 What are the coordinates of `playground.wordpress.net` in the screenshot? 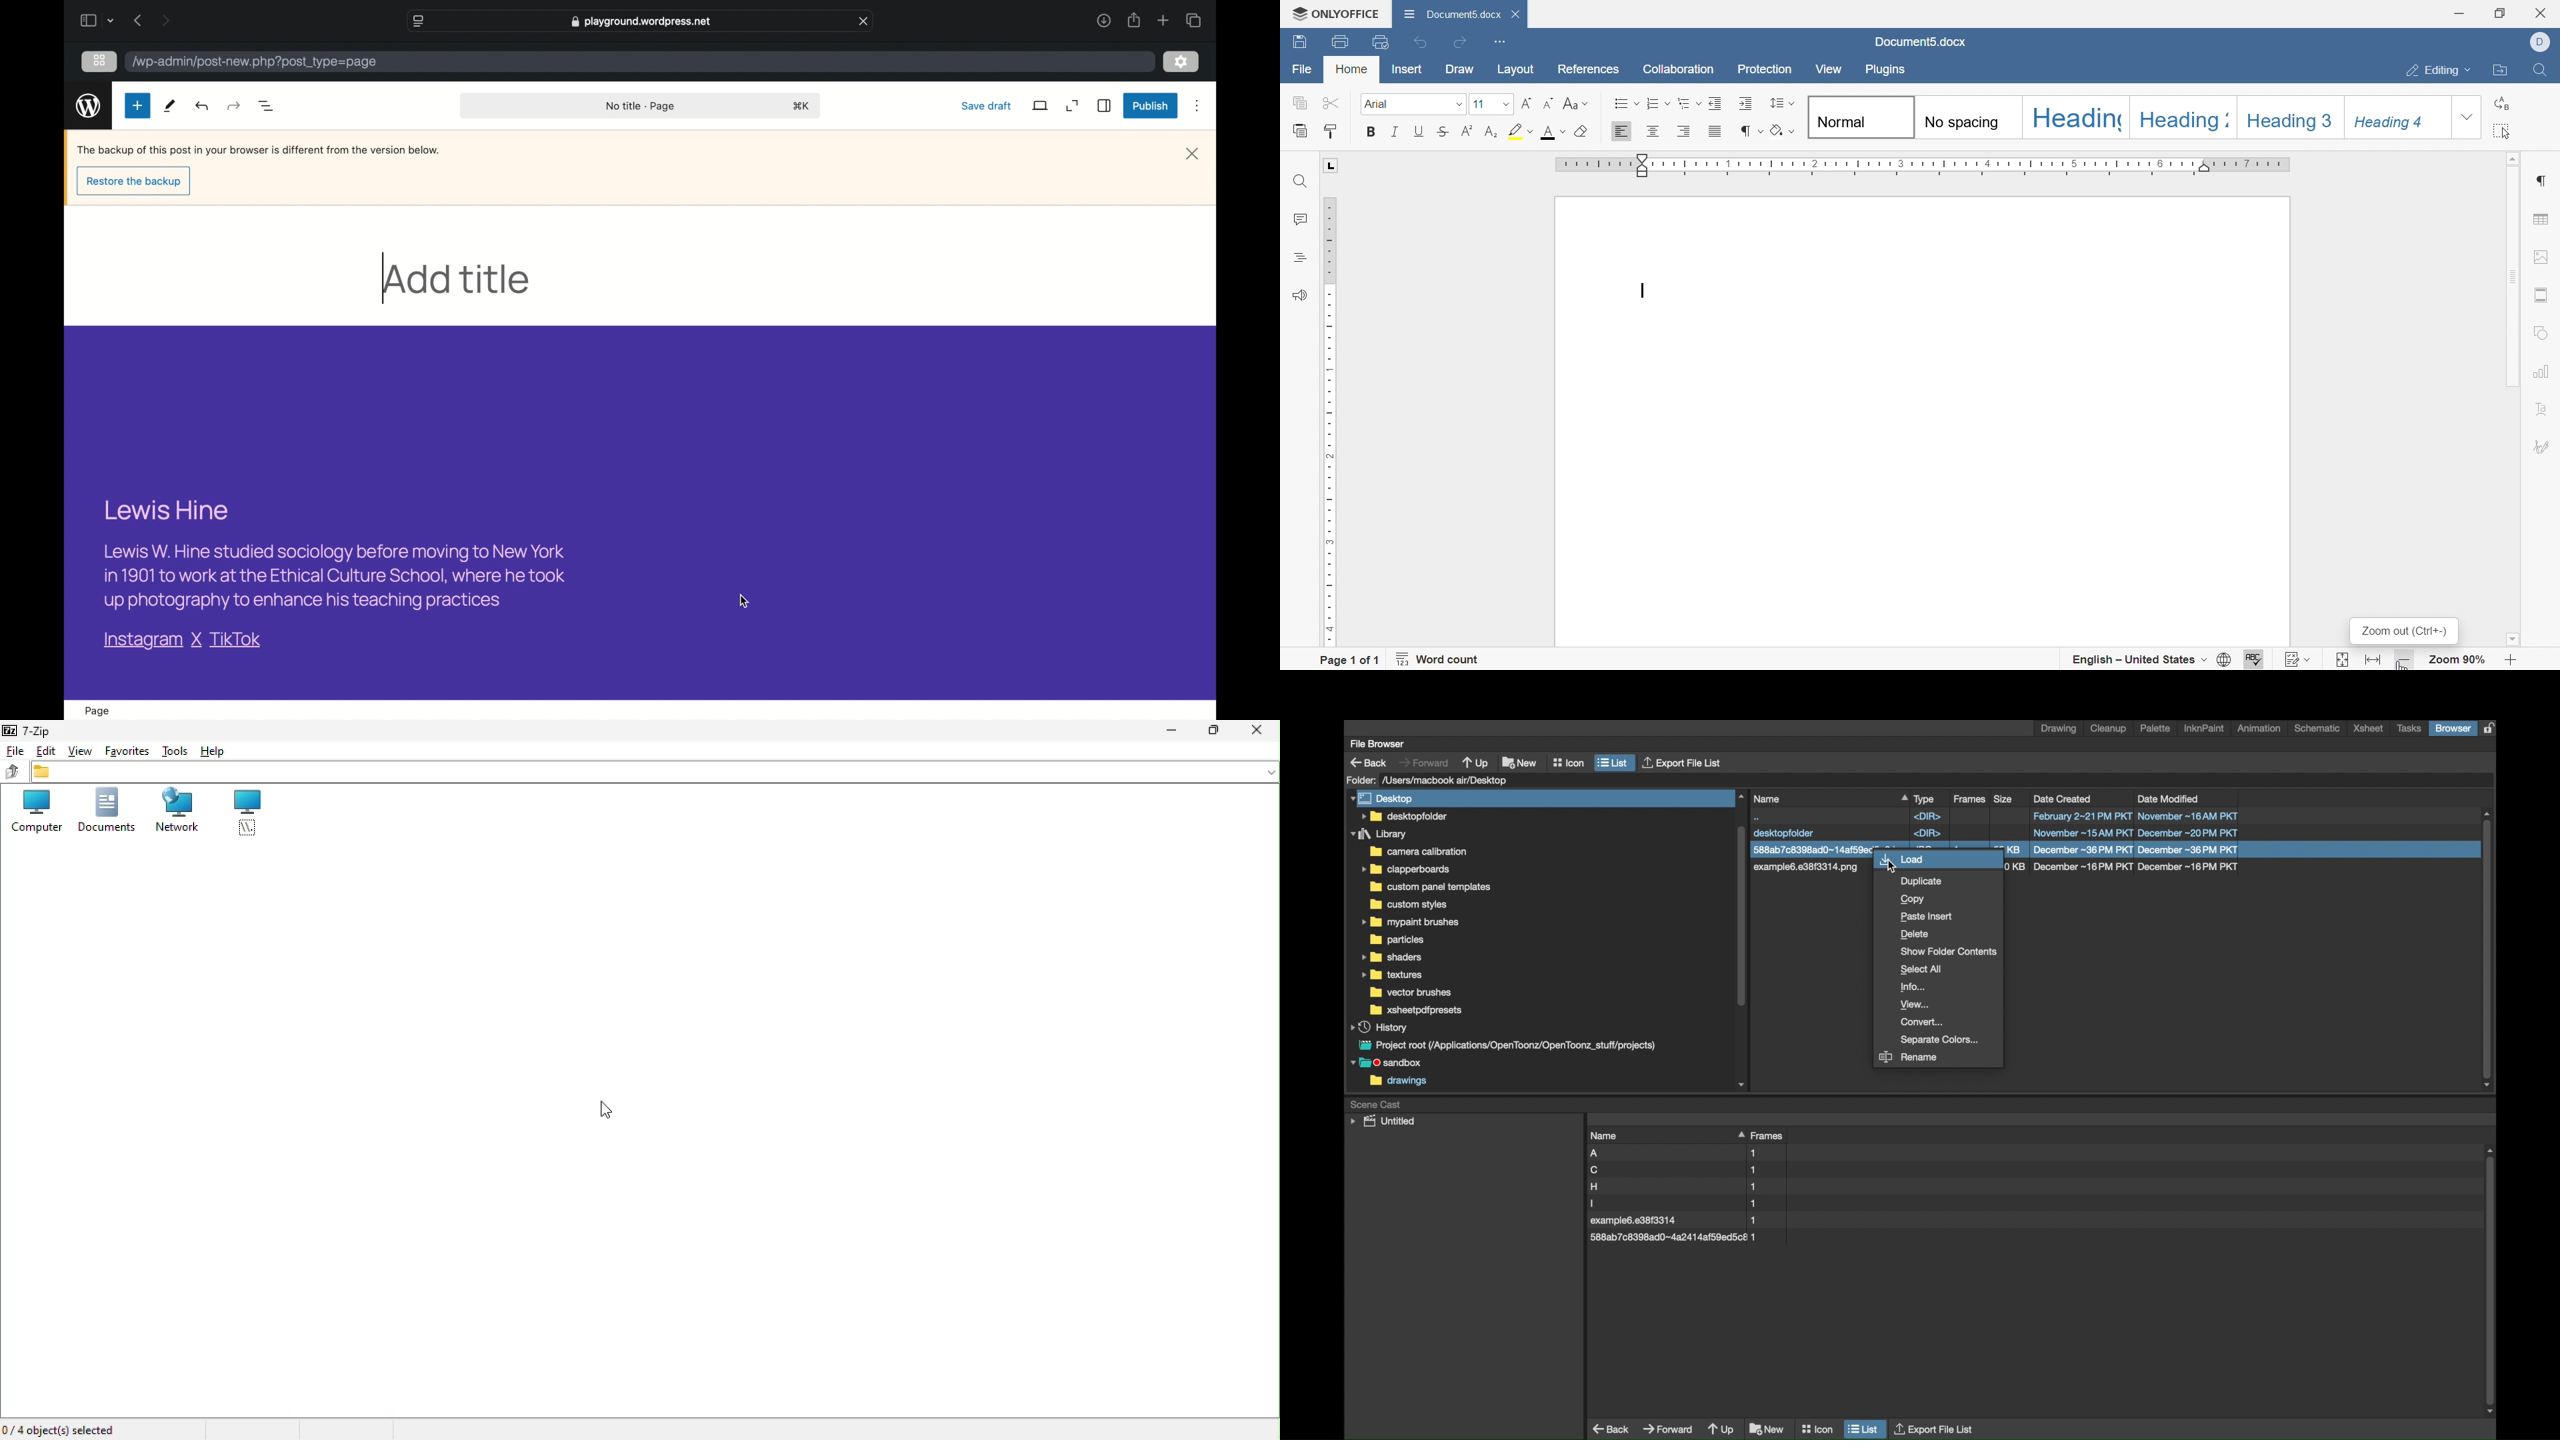 It's located at (642, 21).